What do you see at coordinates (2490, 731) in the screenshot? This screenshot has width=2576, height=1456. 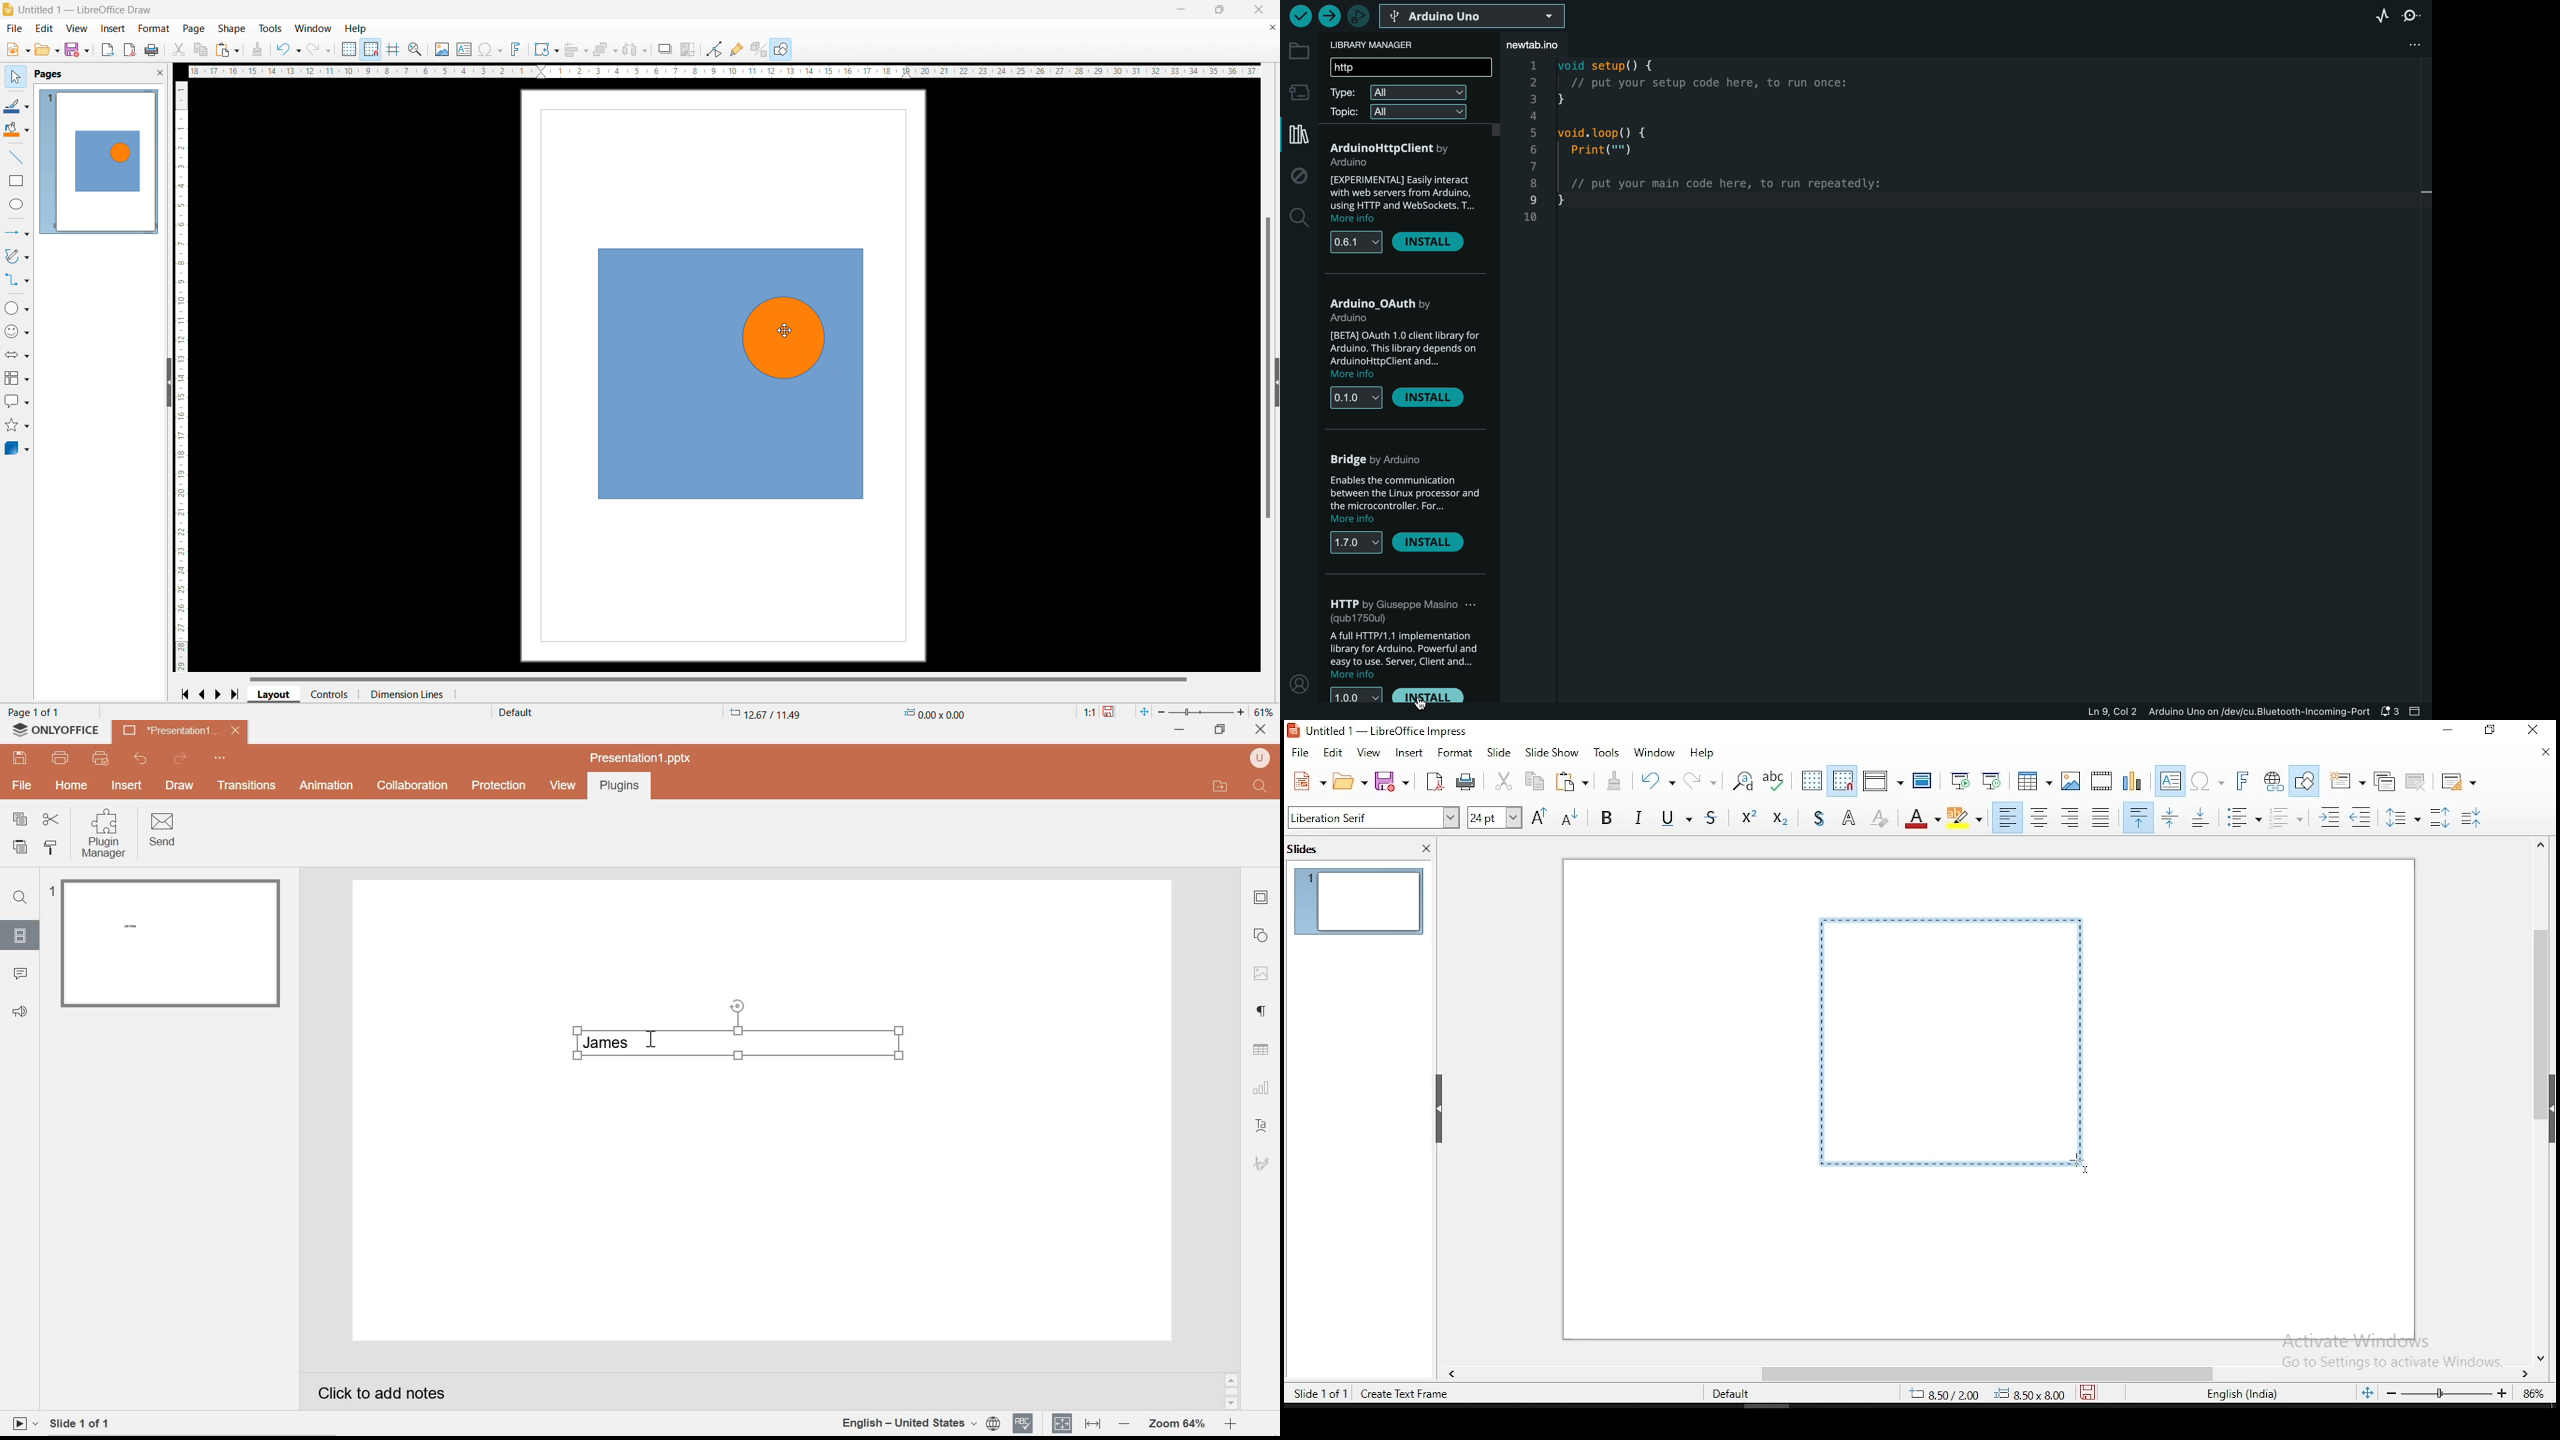 I see `restore` at bounding box center [2490, 731].